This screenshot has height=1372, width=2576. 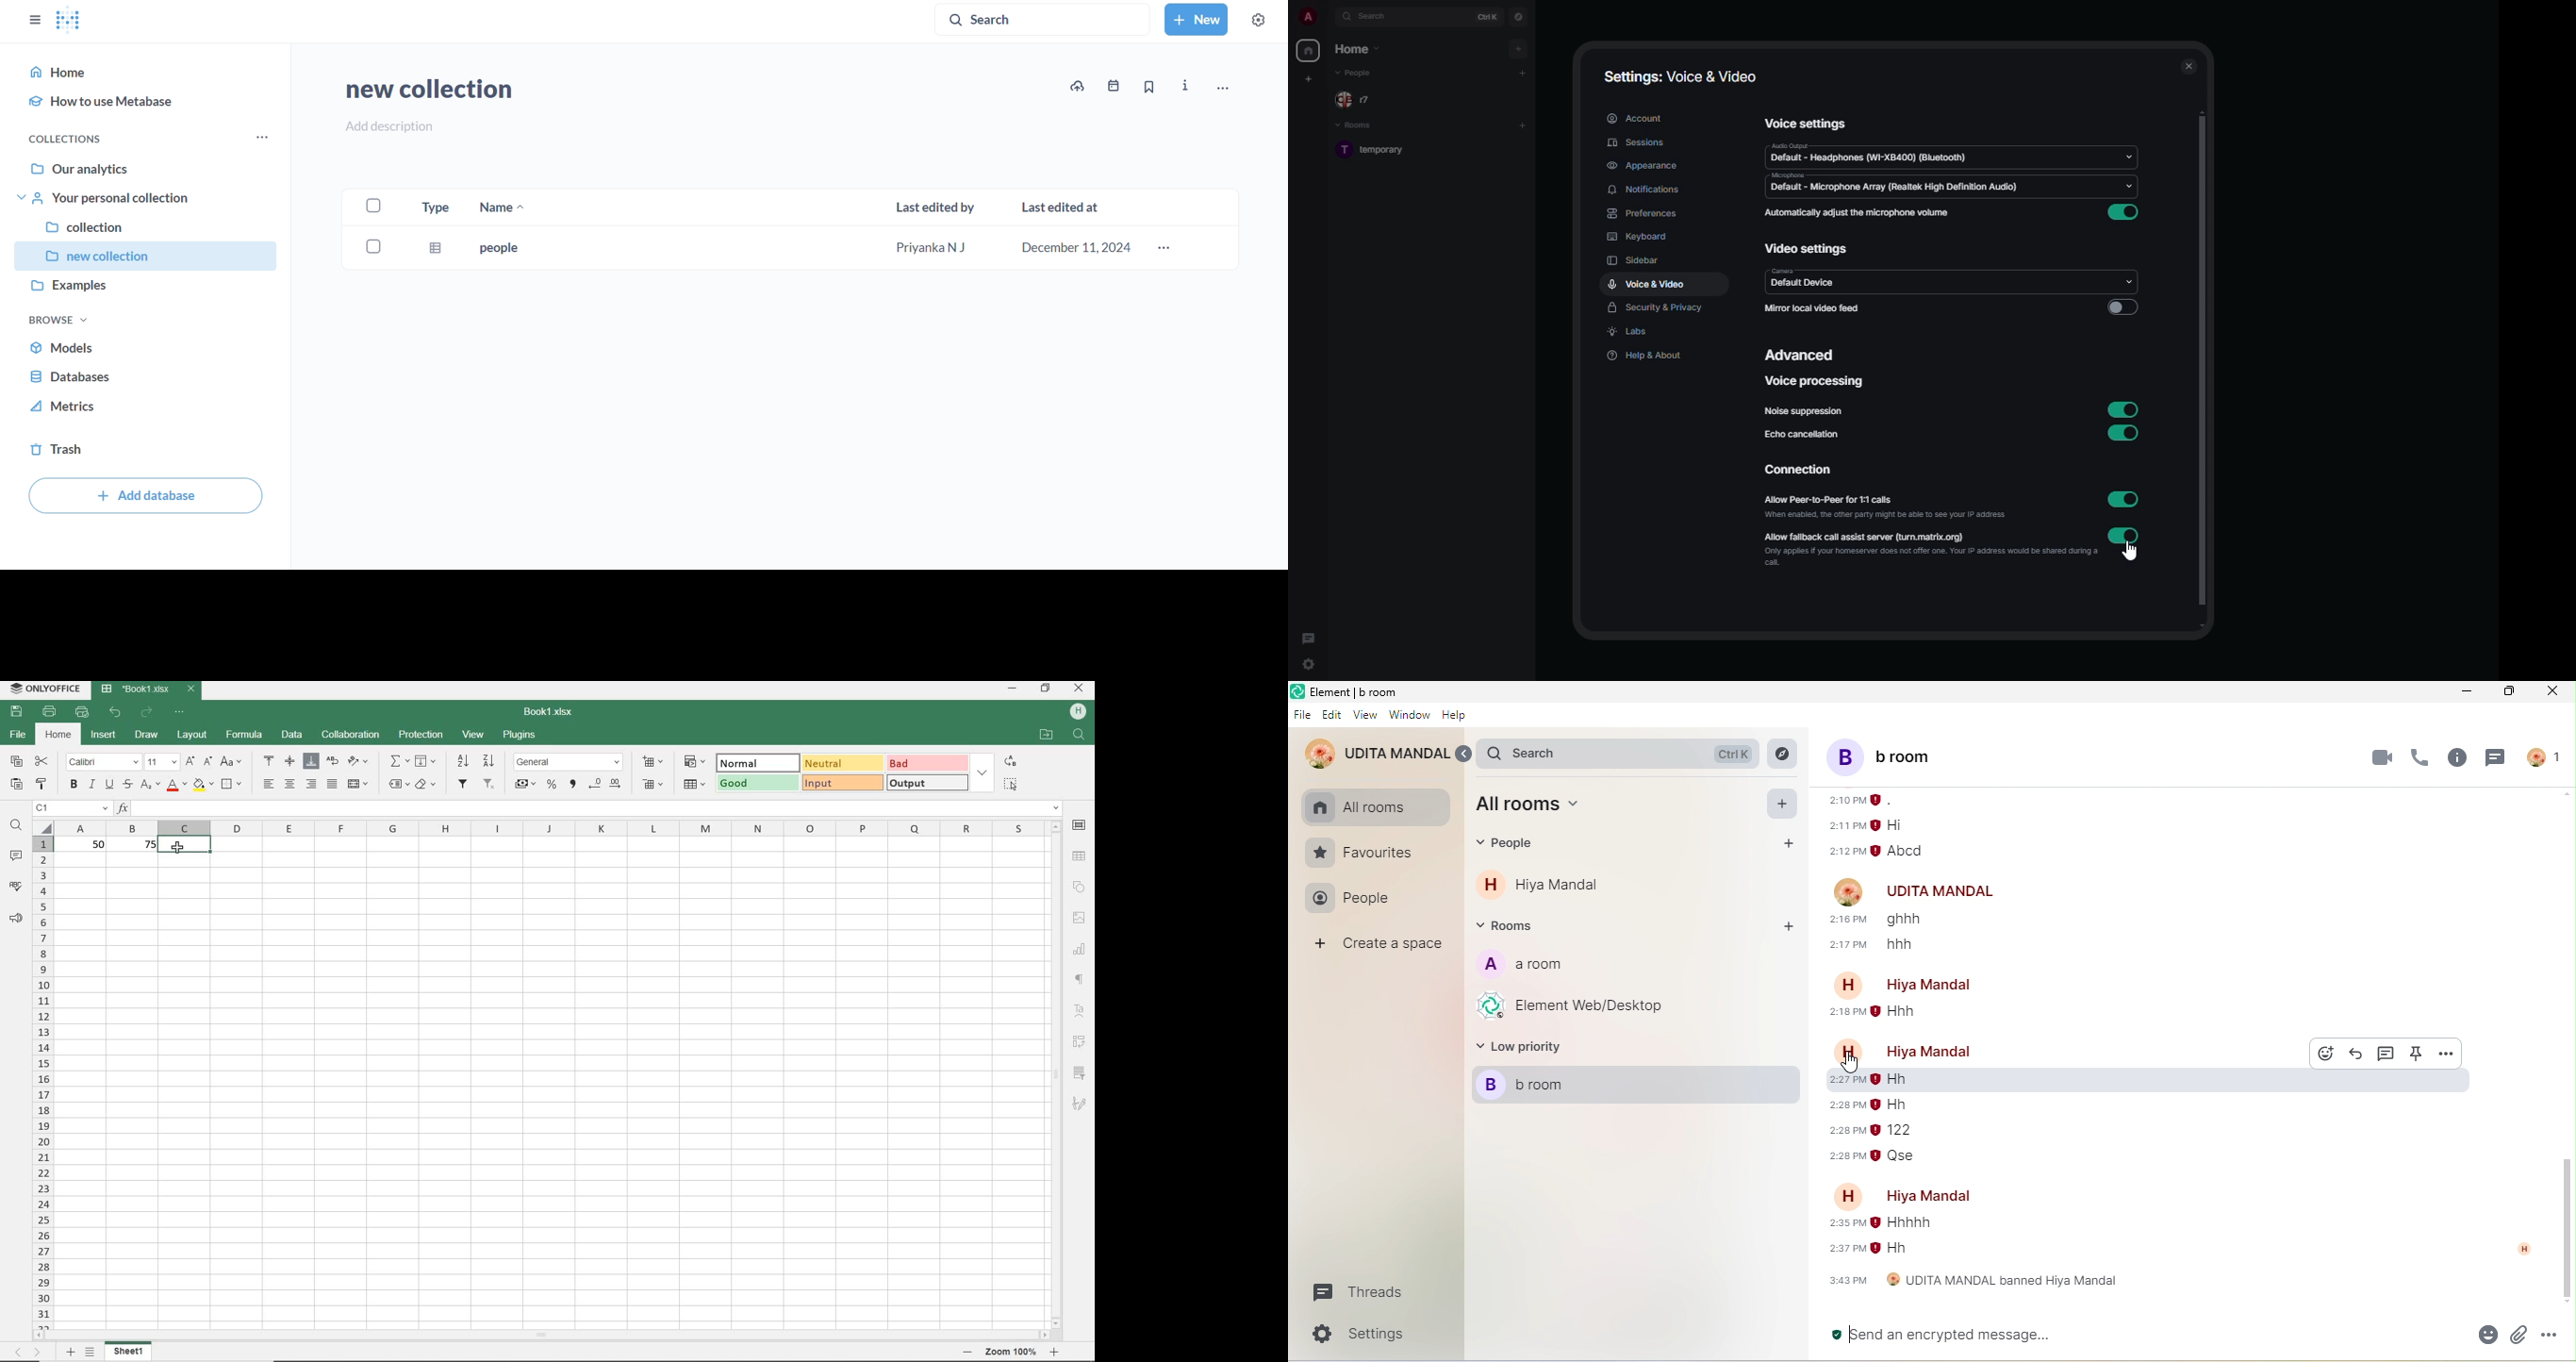 What do you see at coordinates (1842, 1250) in the screenshot?
I see `sending message time` at bounding box center [1842, 1250].